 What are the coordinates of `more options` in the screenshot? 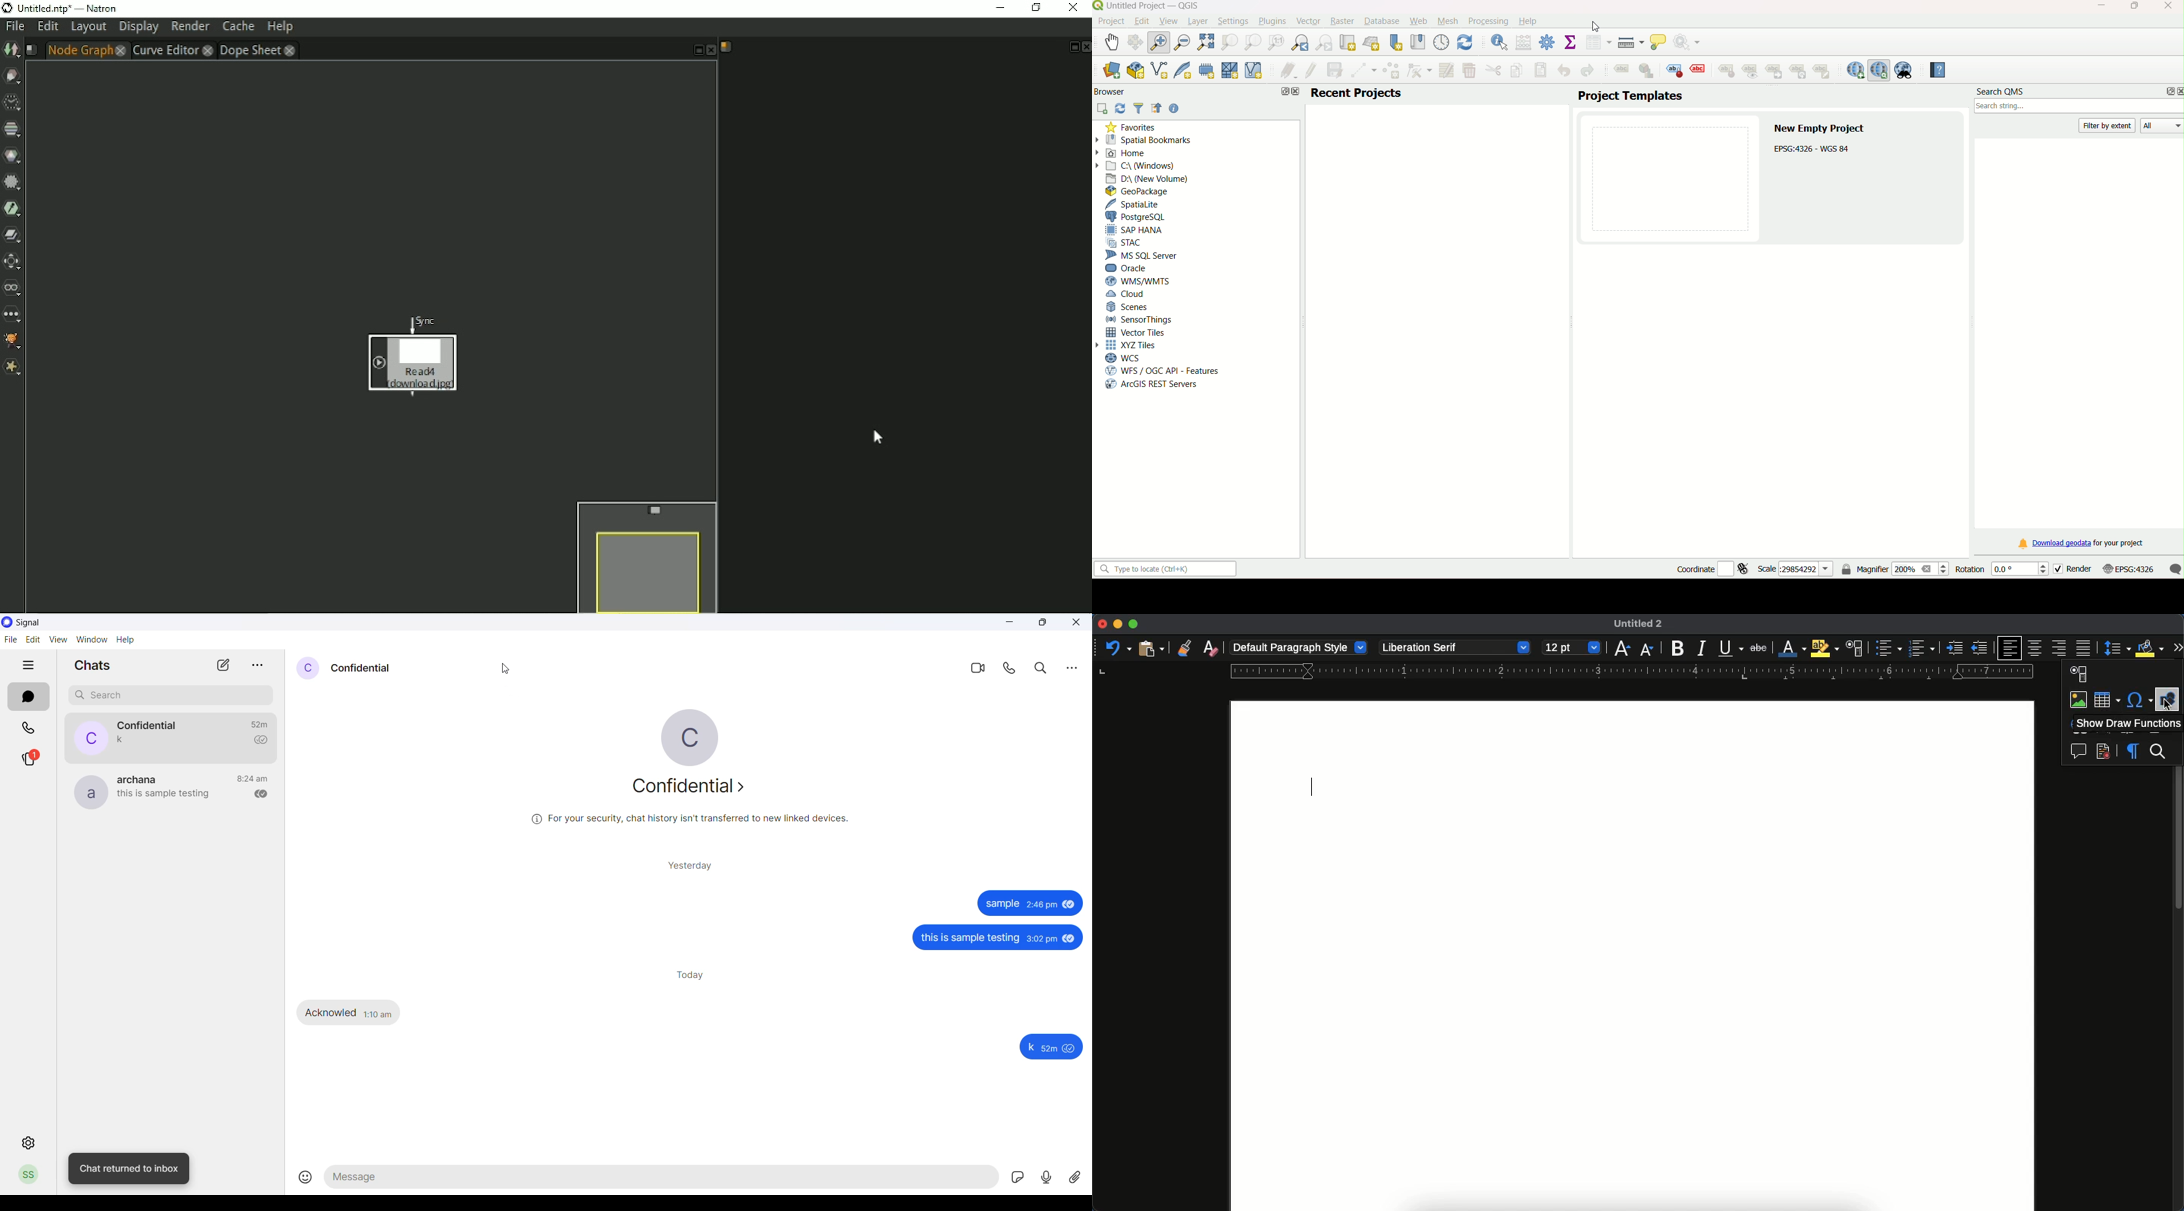 It's located at (261, 667).